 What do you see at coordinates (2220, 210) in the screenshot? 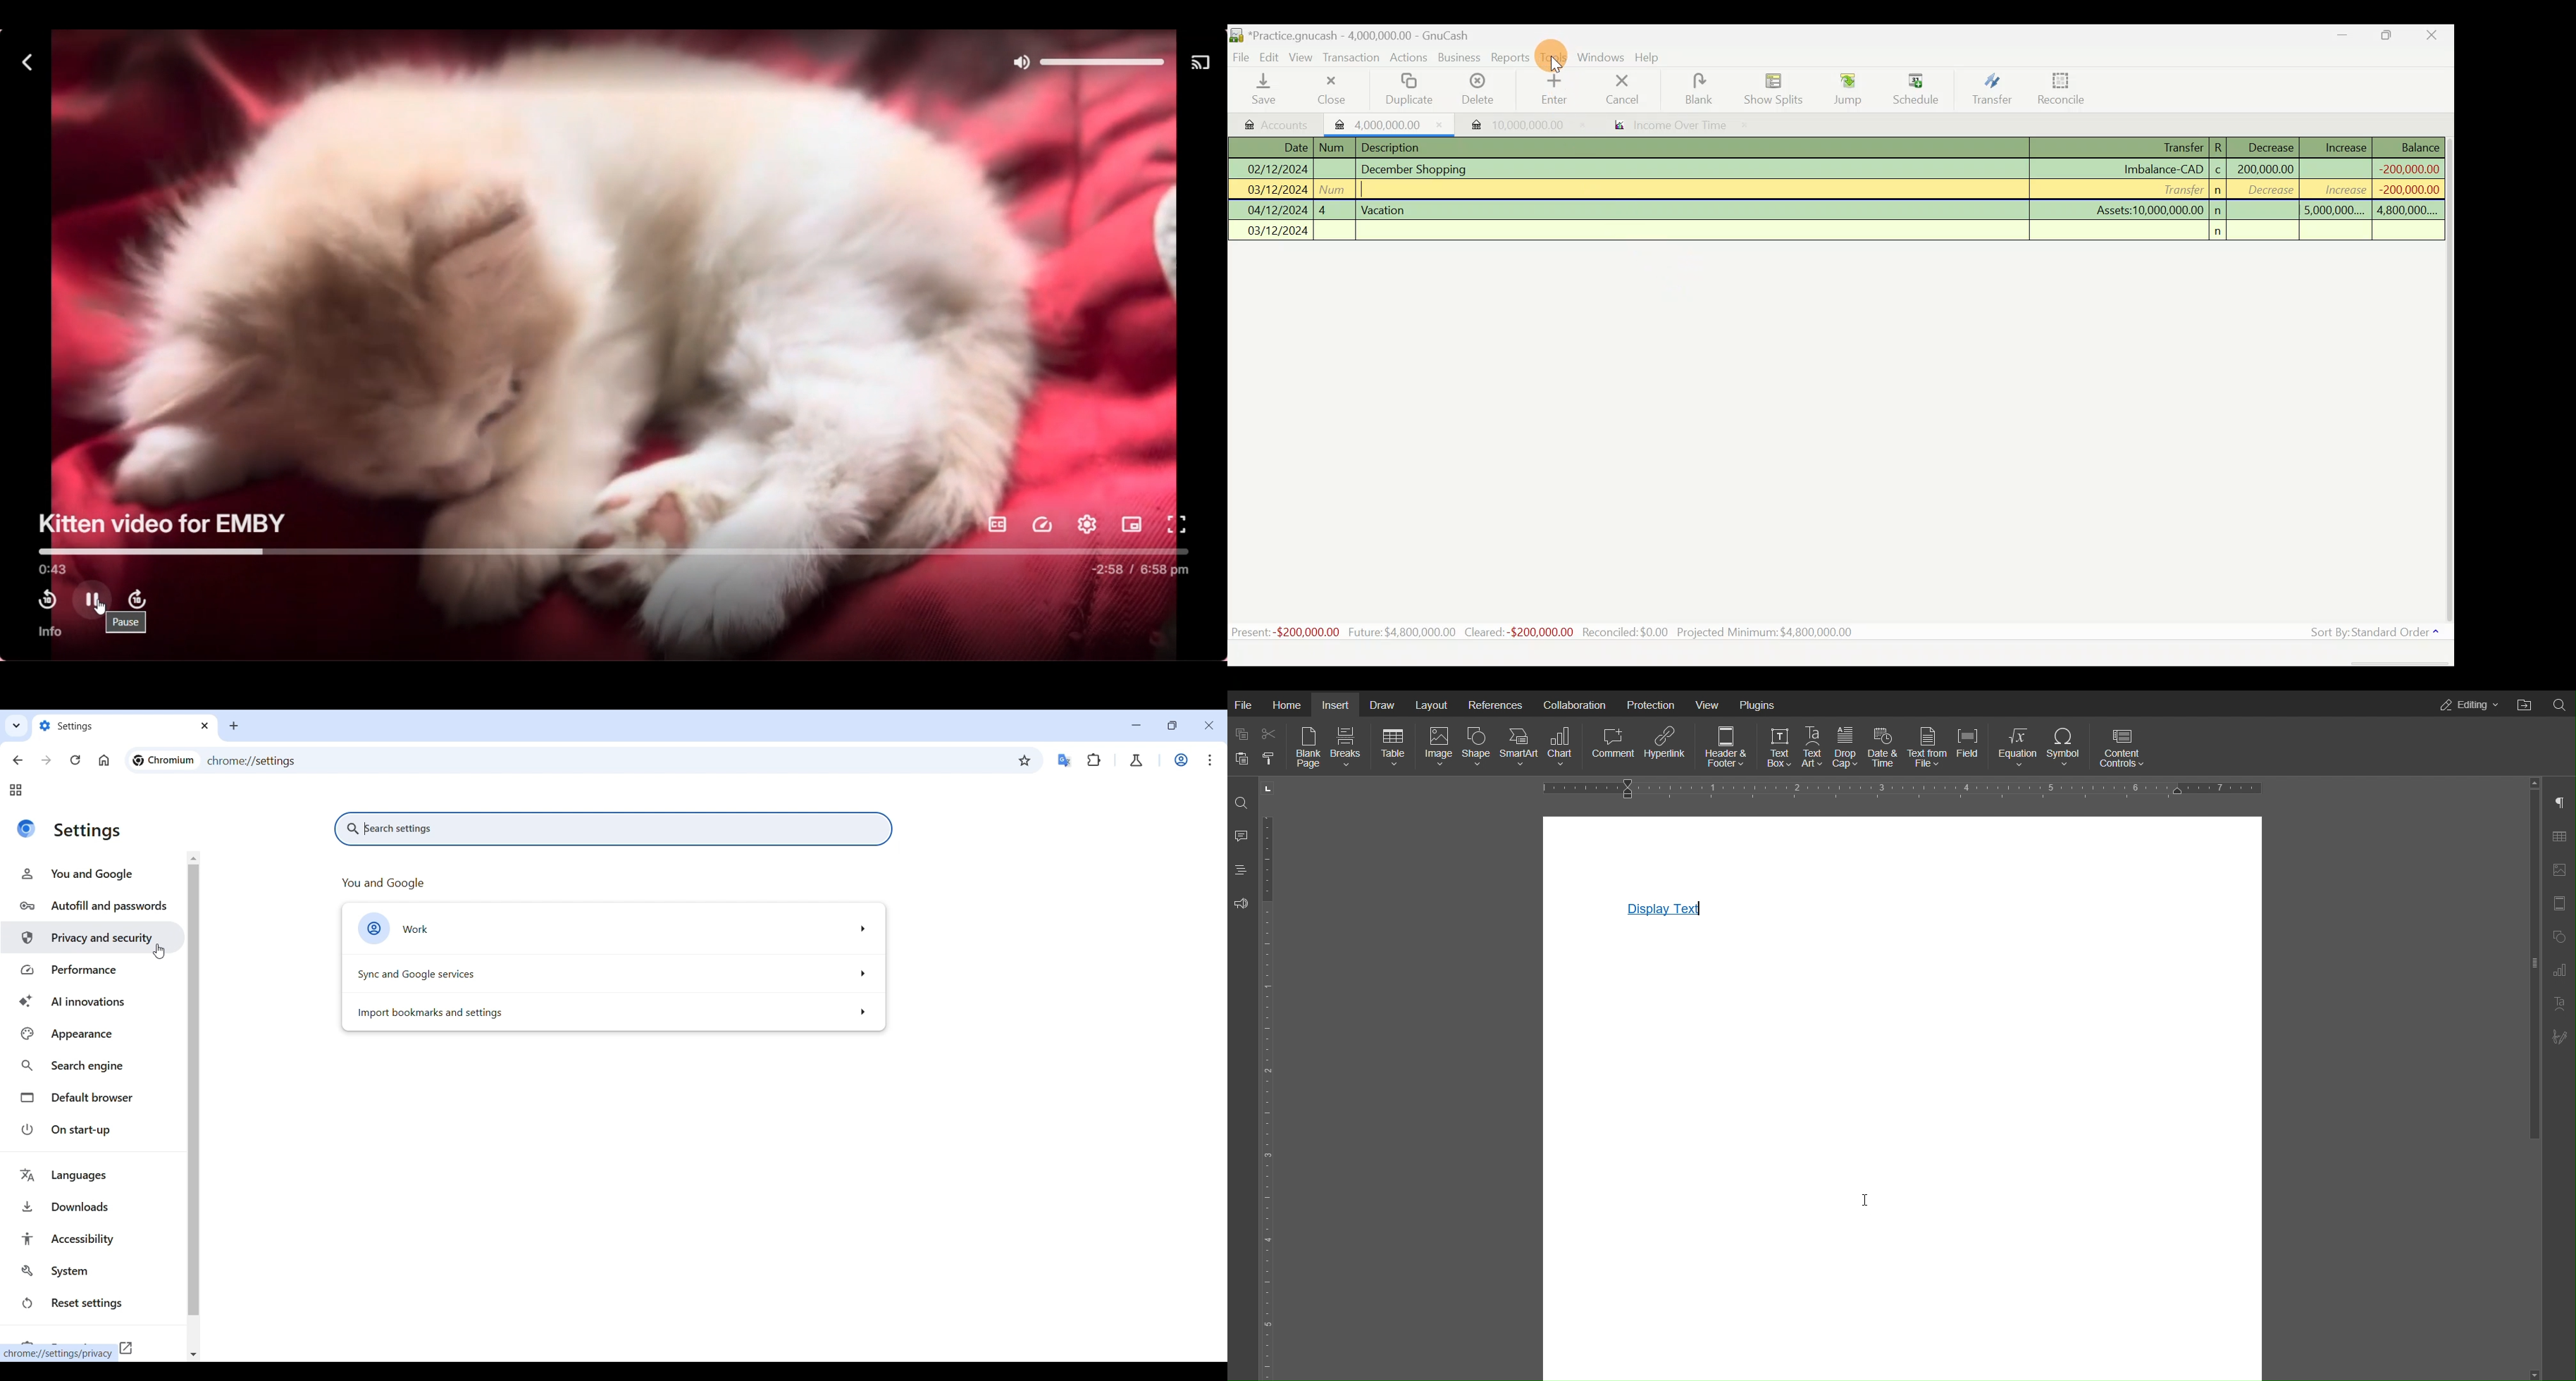
I see `n` at bounding box center [2220, 210].